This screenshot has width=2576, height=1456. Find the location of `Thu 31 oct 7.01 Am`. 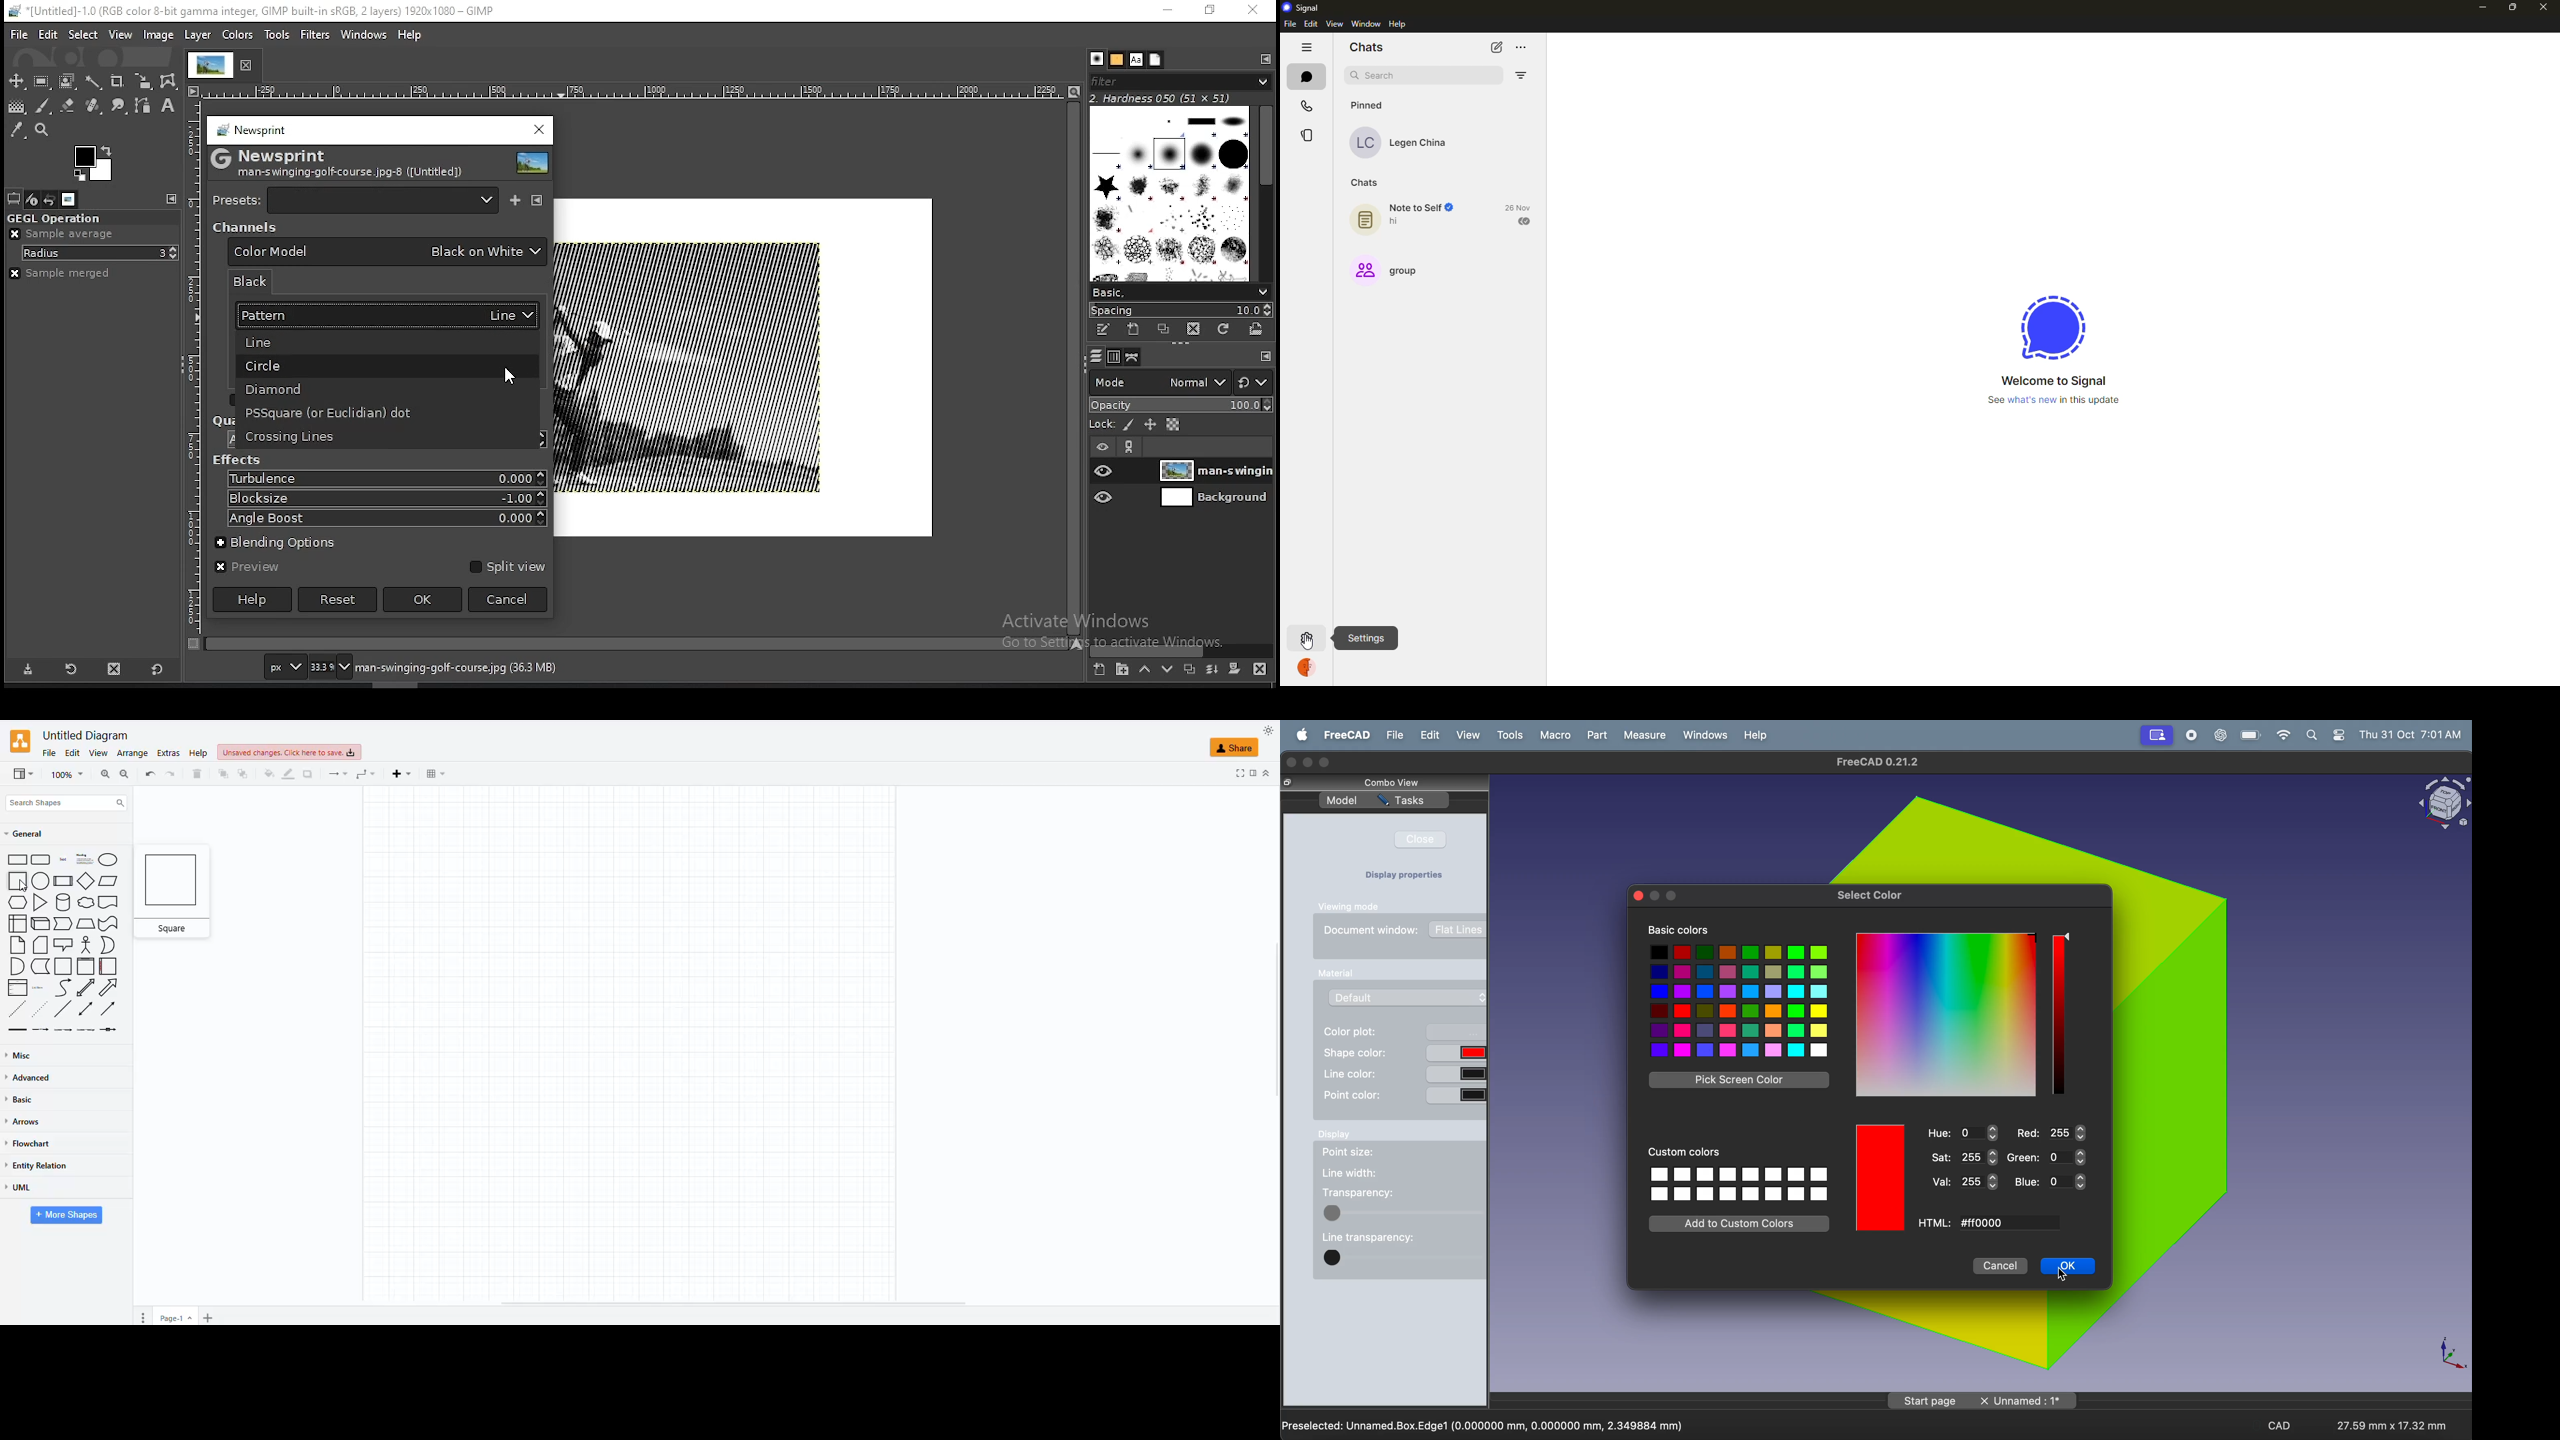

Thu 31 oct 7.01 Am is located at coordinates (2412, 735).